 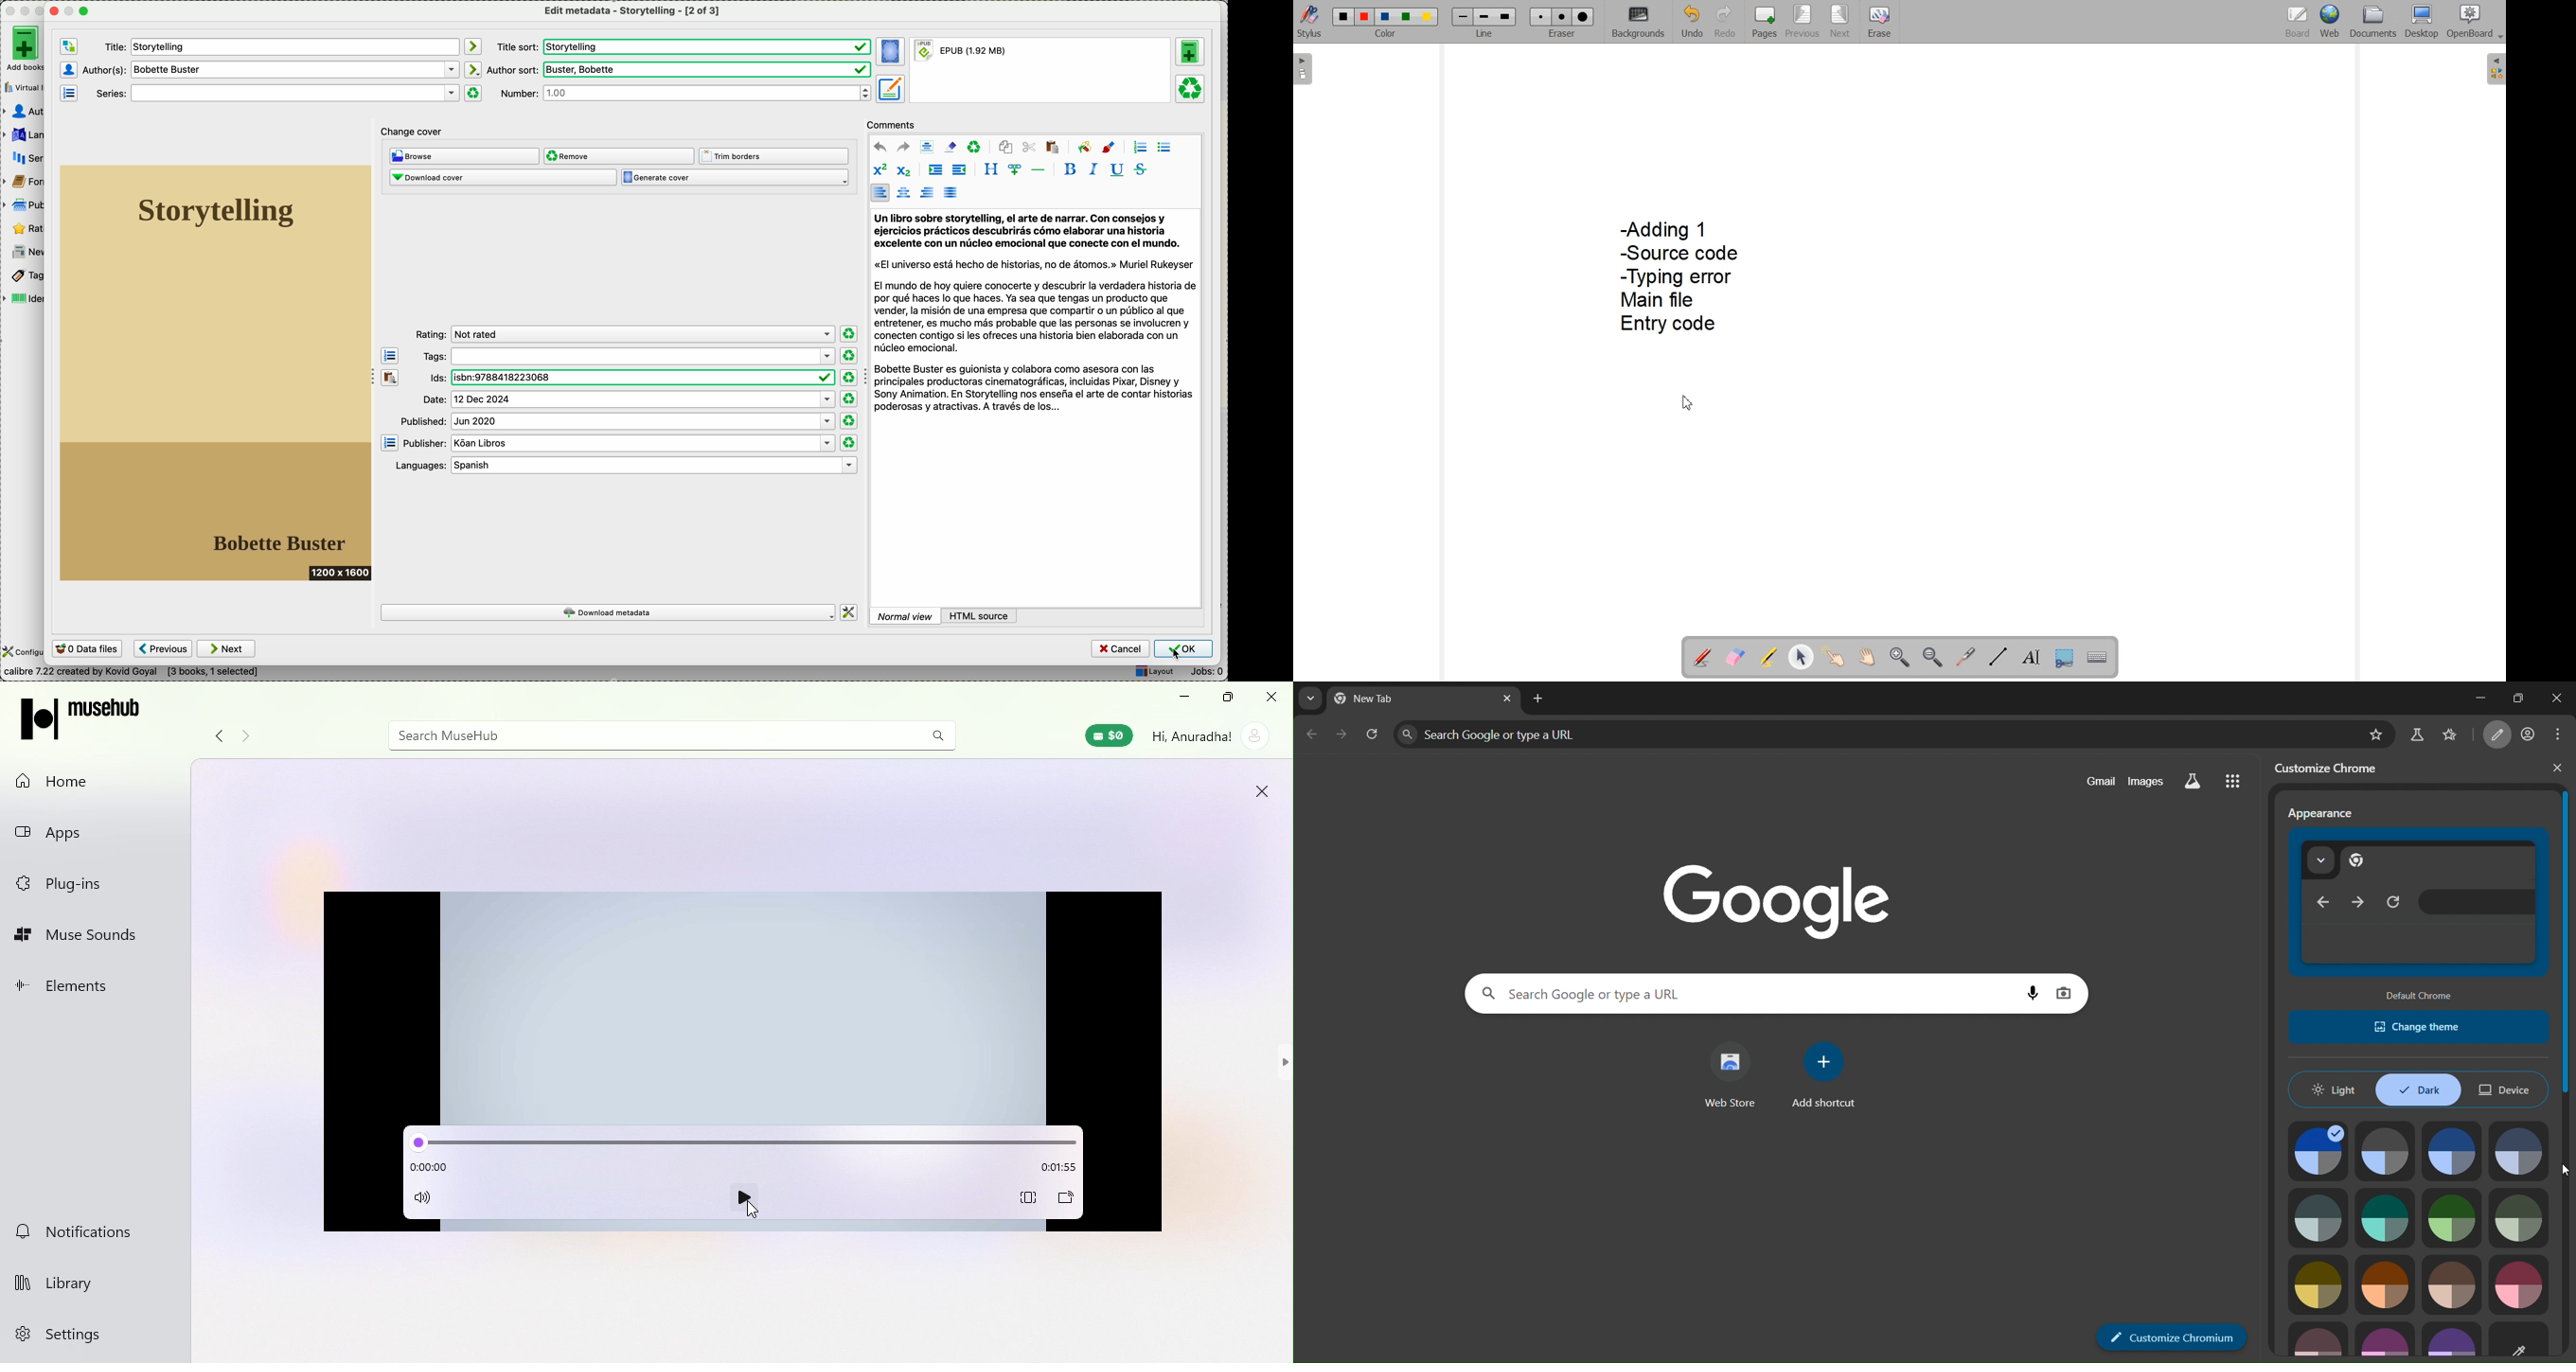 What do you see at coordinates (2319, 1340) in the screenshot?
I see `image` at bounding box center [2319, 1340].